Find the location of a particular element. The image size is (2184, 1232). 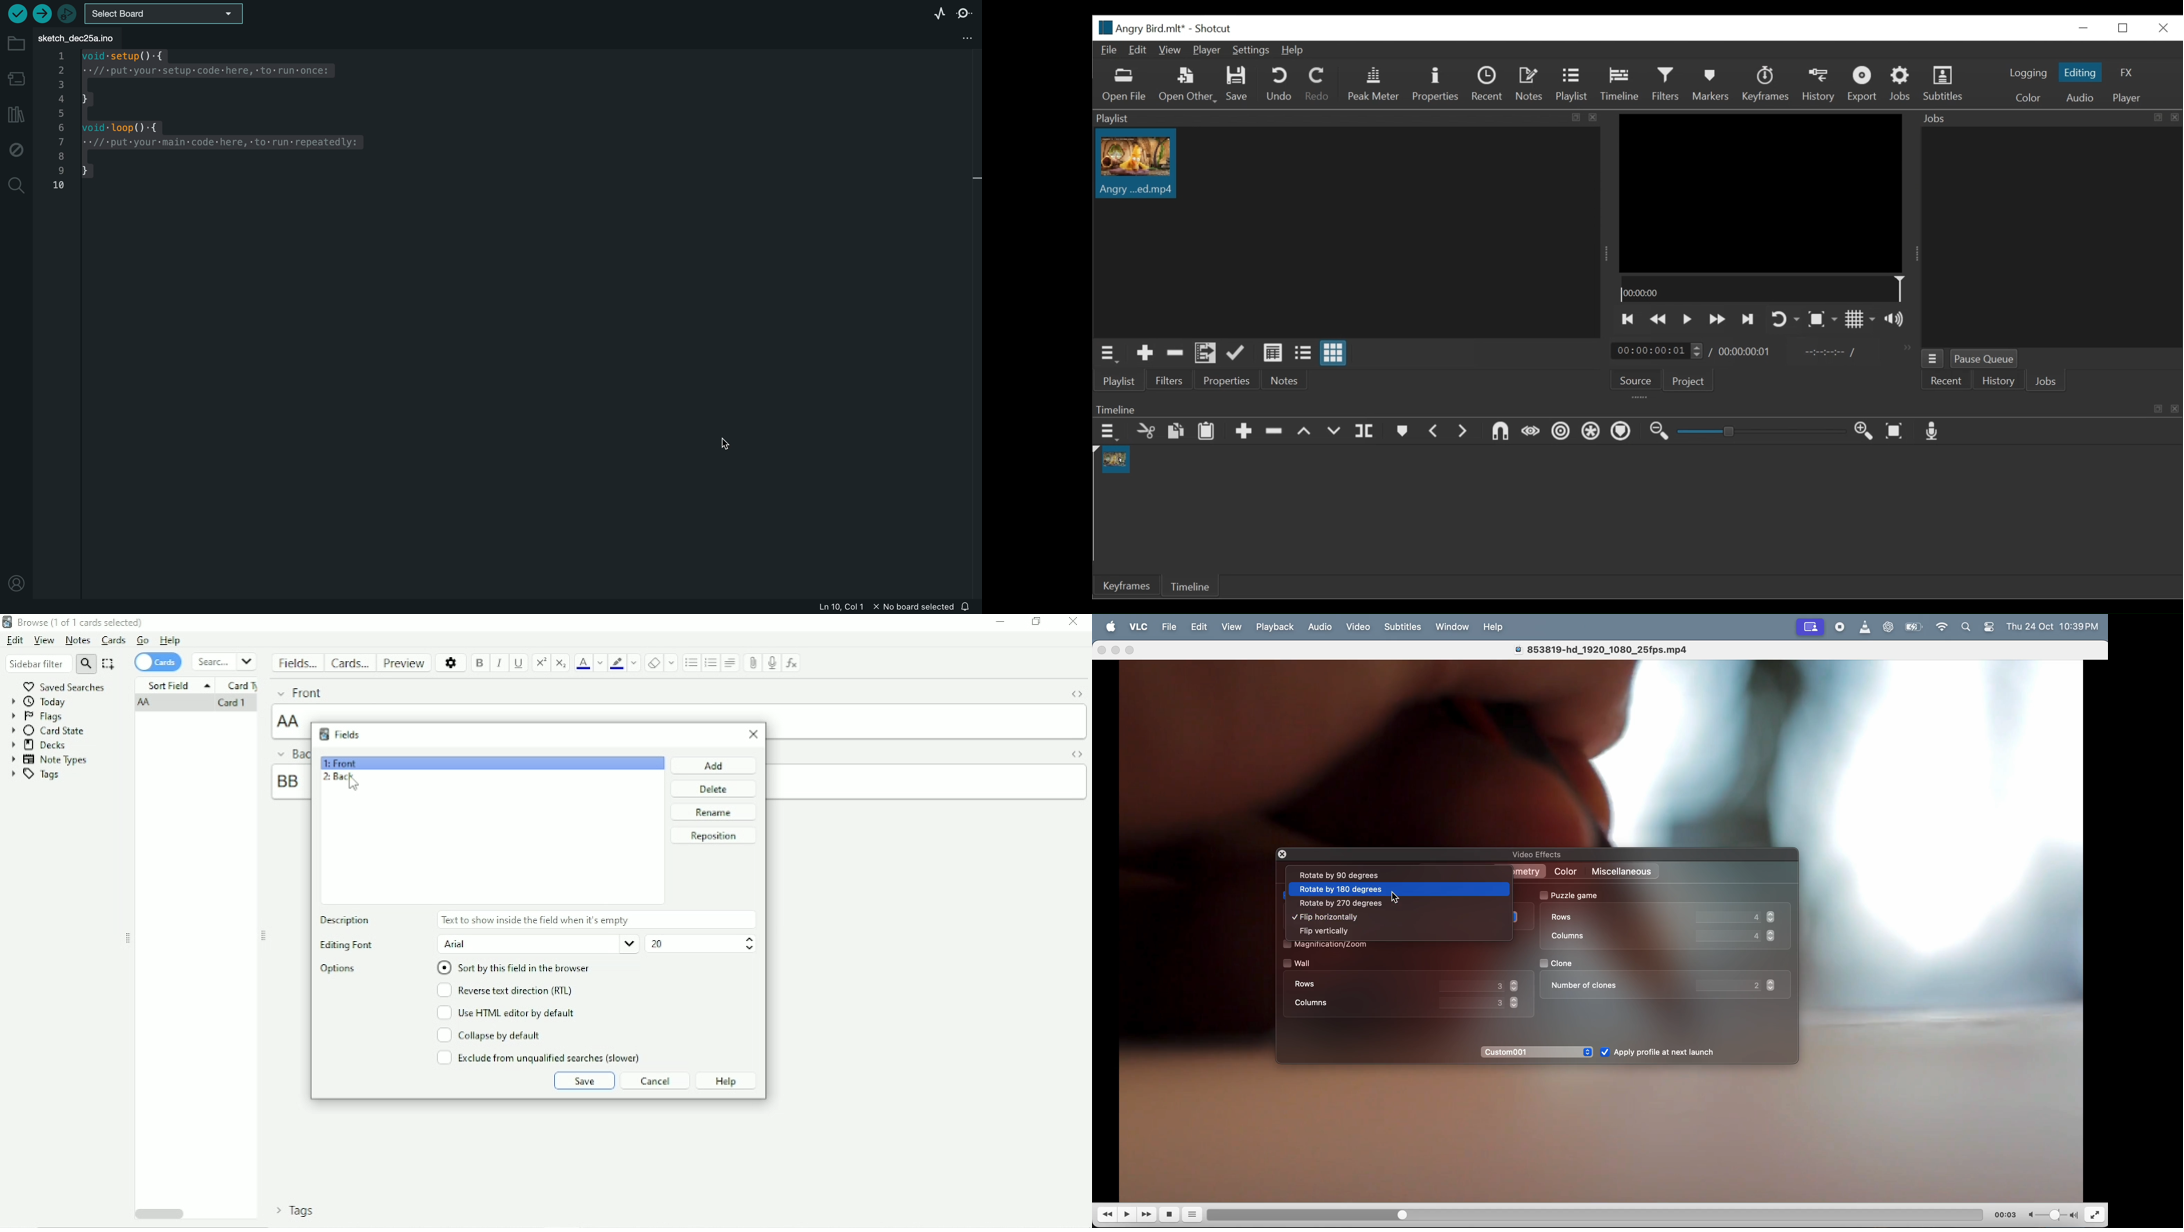

time and date is located at coordinates (2056, 626).